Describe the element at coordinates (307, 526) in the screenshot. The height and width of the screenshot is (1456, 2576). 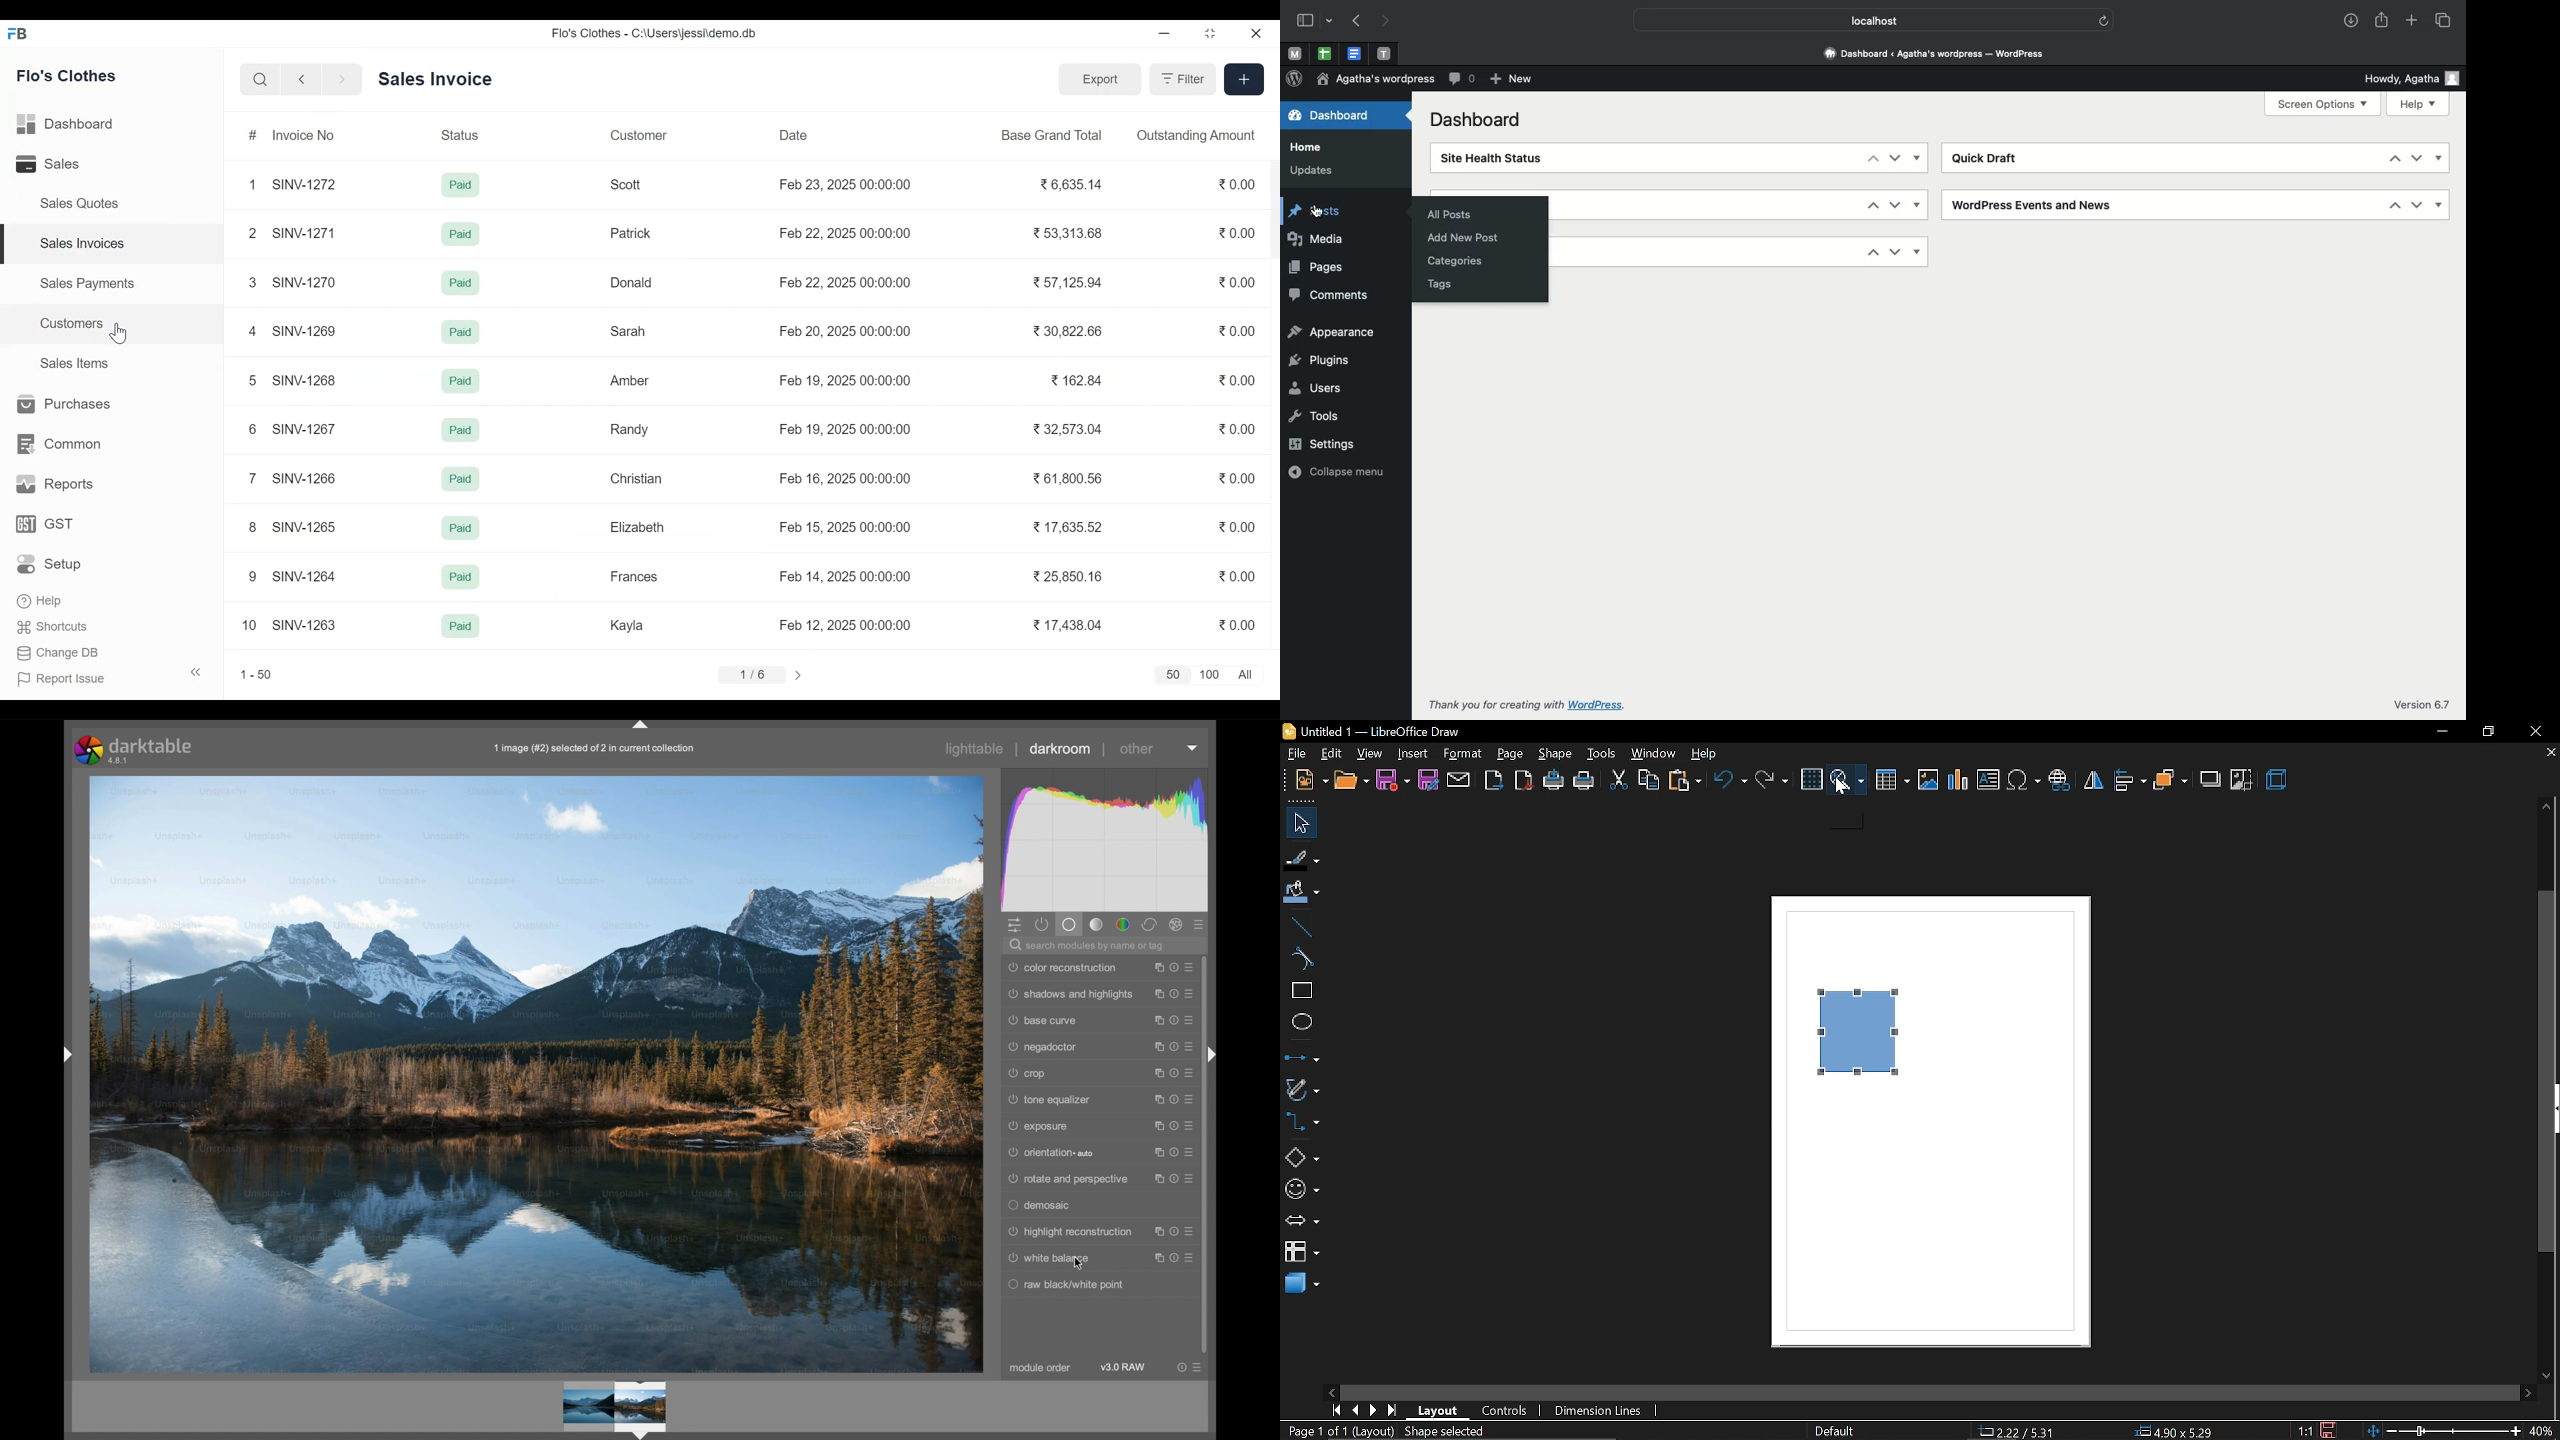
I see `SINV-1265` at that location.